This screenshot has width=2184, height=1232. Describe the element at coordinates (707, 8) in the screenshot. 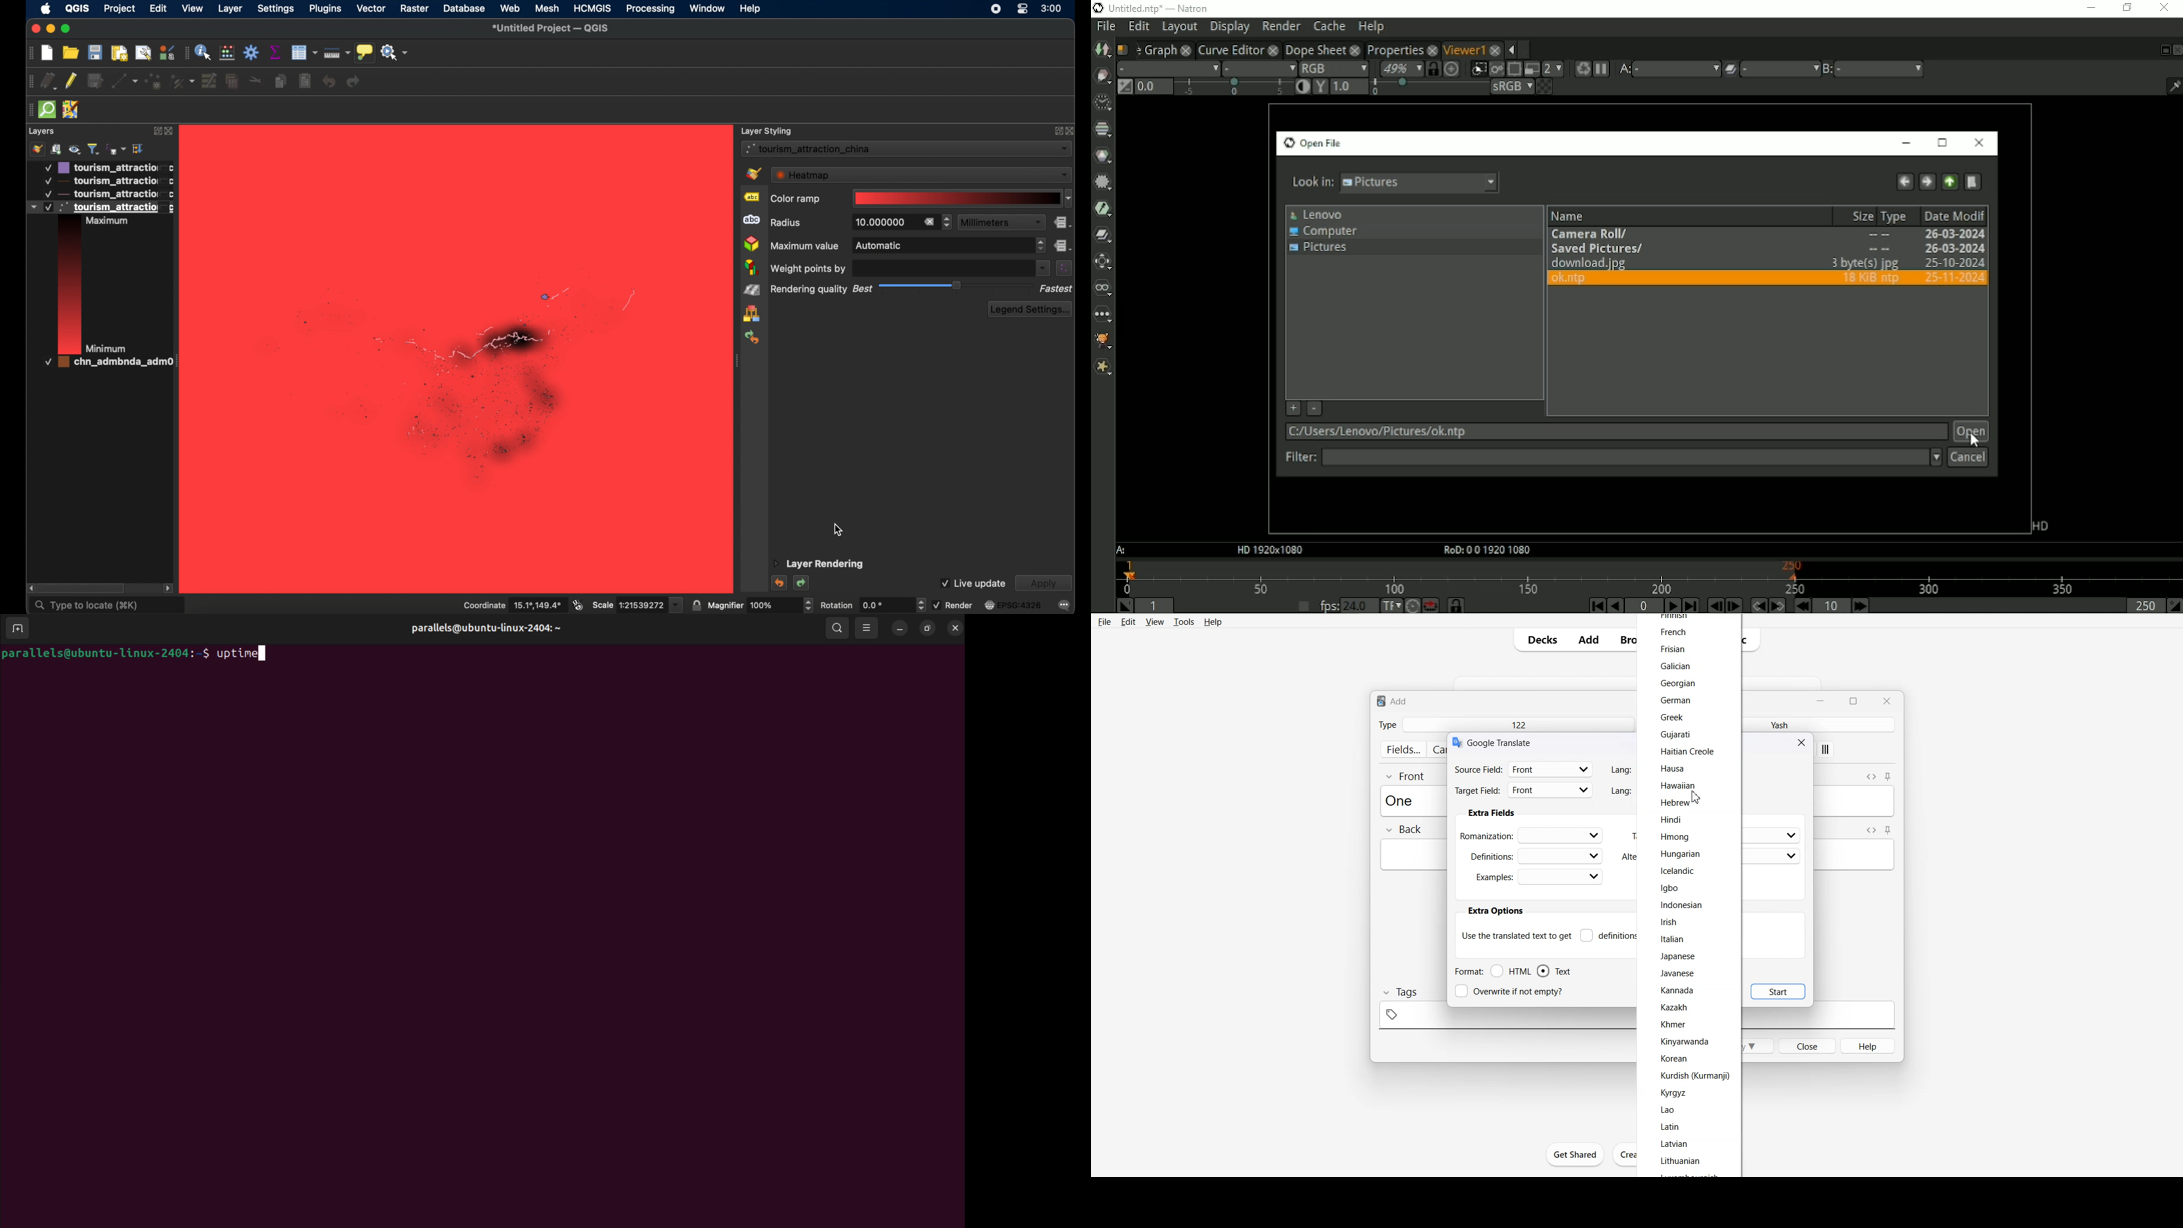

I see `window` at that location.